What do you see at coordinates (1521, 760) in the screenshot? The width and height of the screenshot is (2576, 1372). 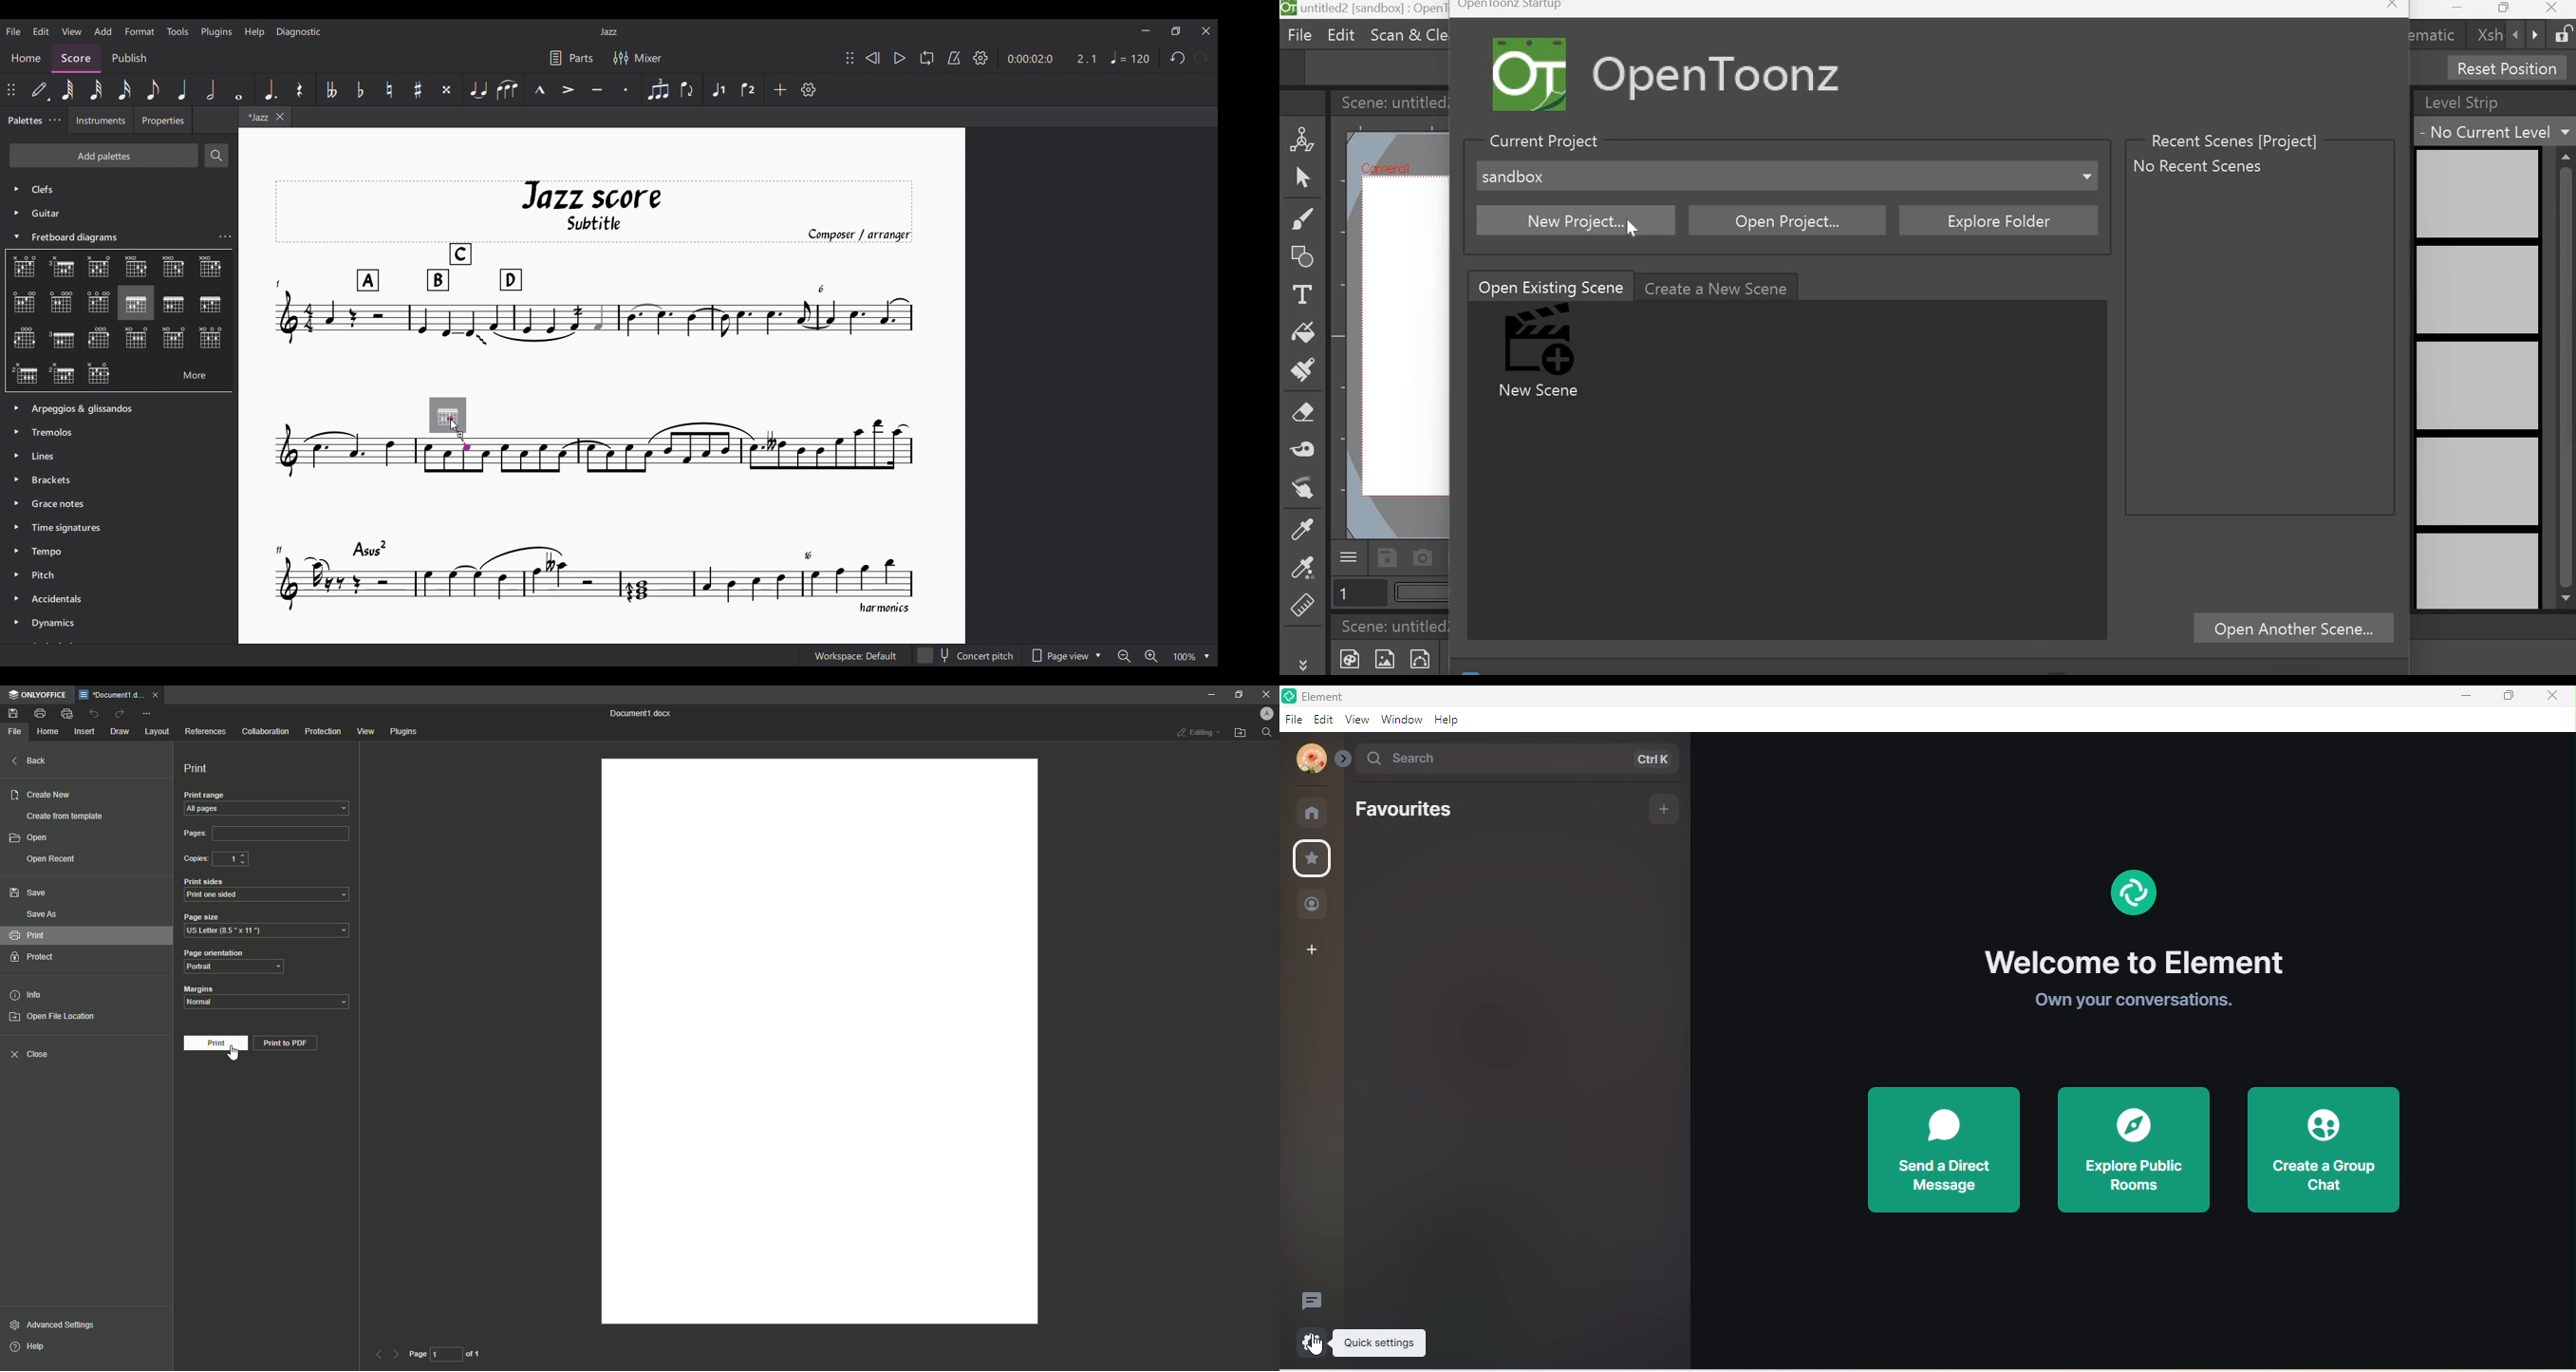 I see `search` at bounding box center [1521, 760].